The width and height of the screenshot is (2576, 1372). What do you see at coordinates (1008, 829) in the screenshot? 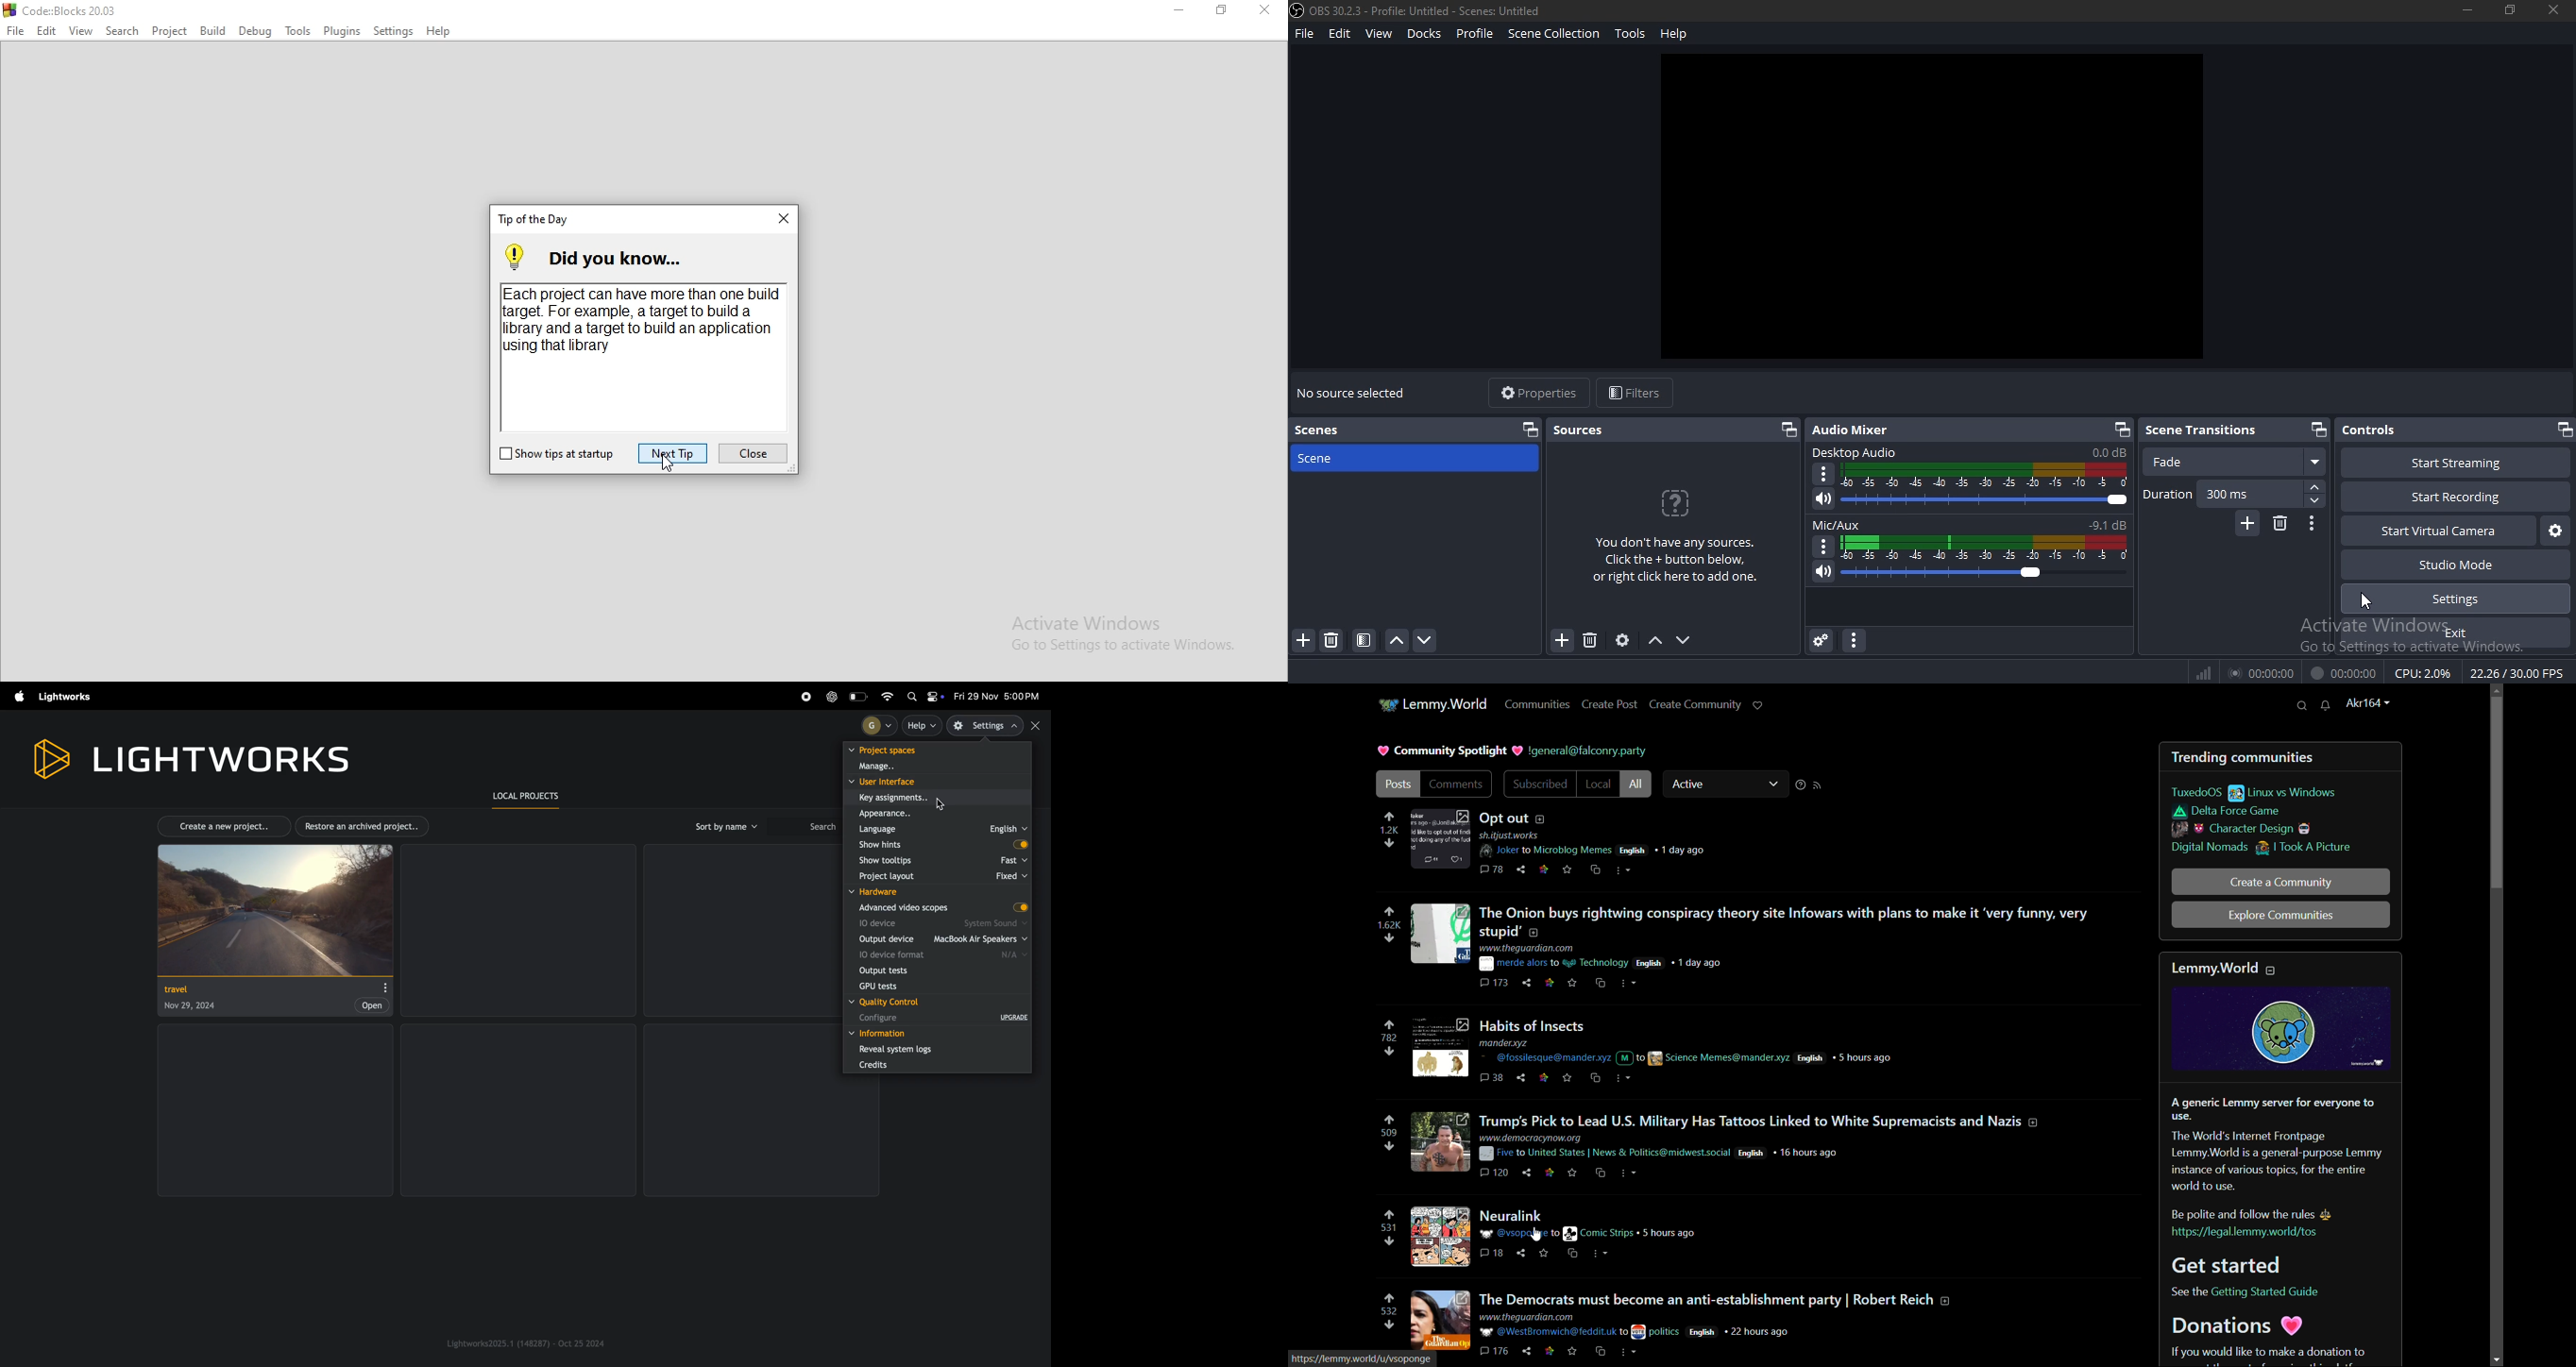
I see `english` at bounding box center [1008, 829].